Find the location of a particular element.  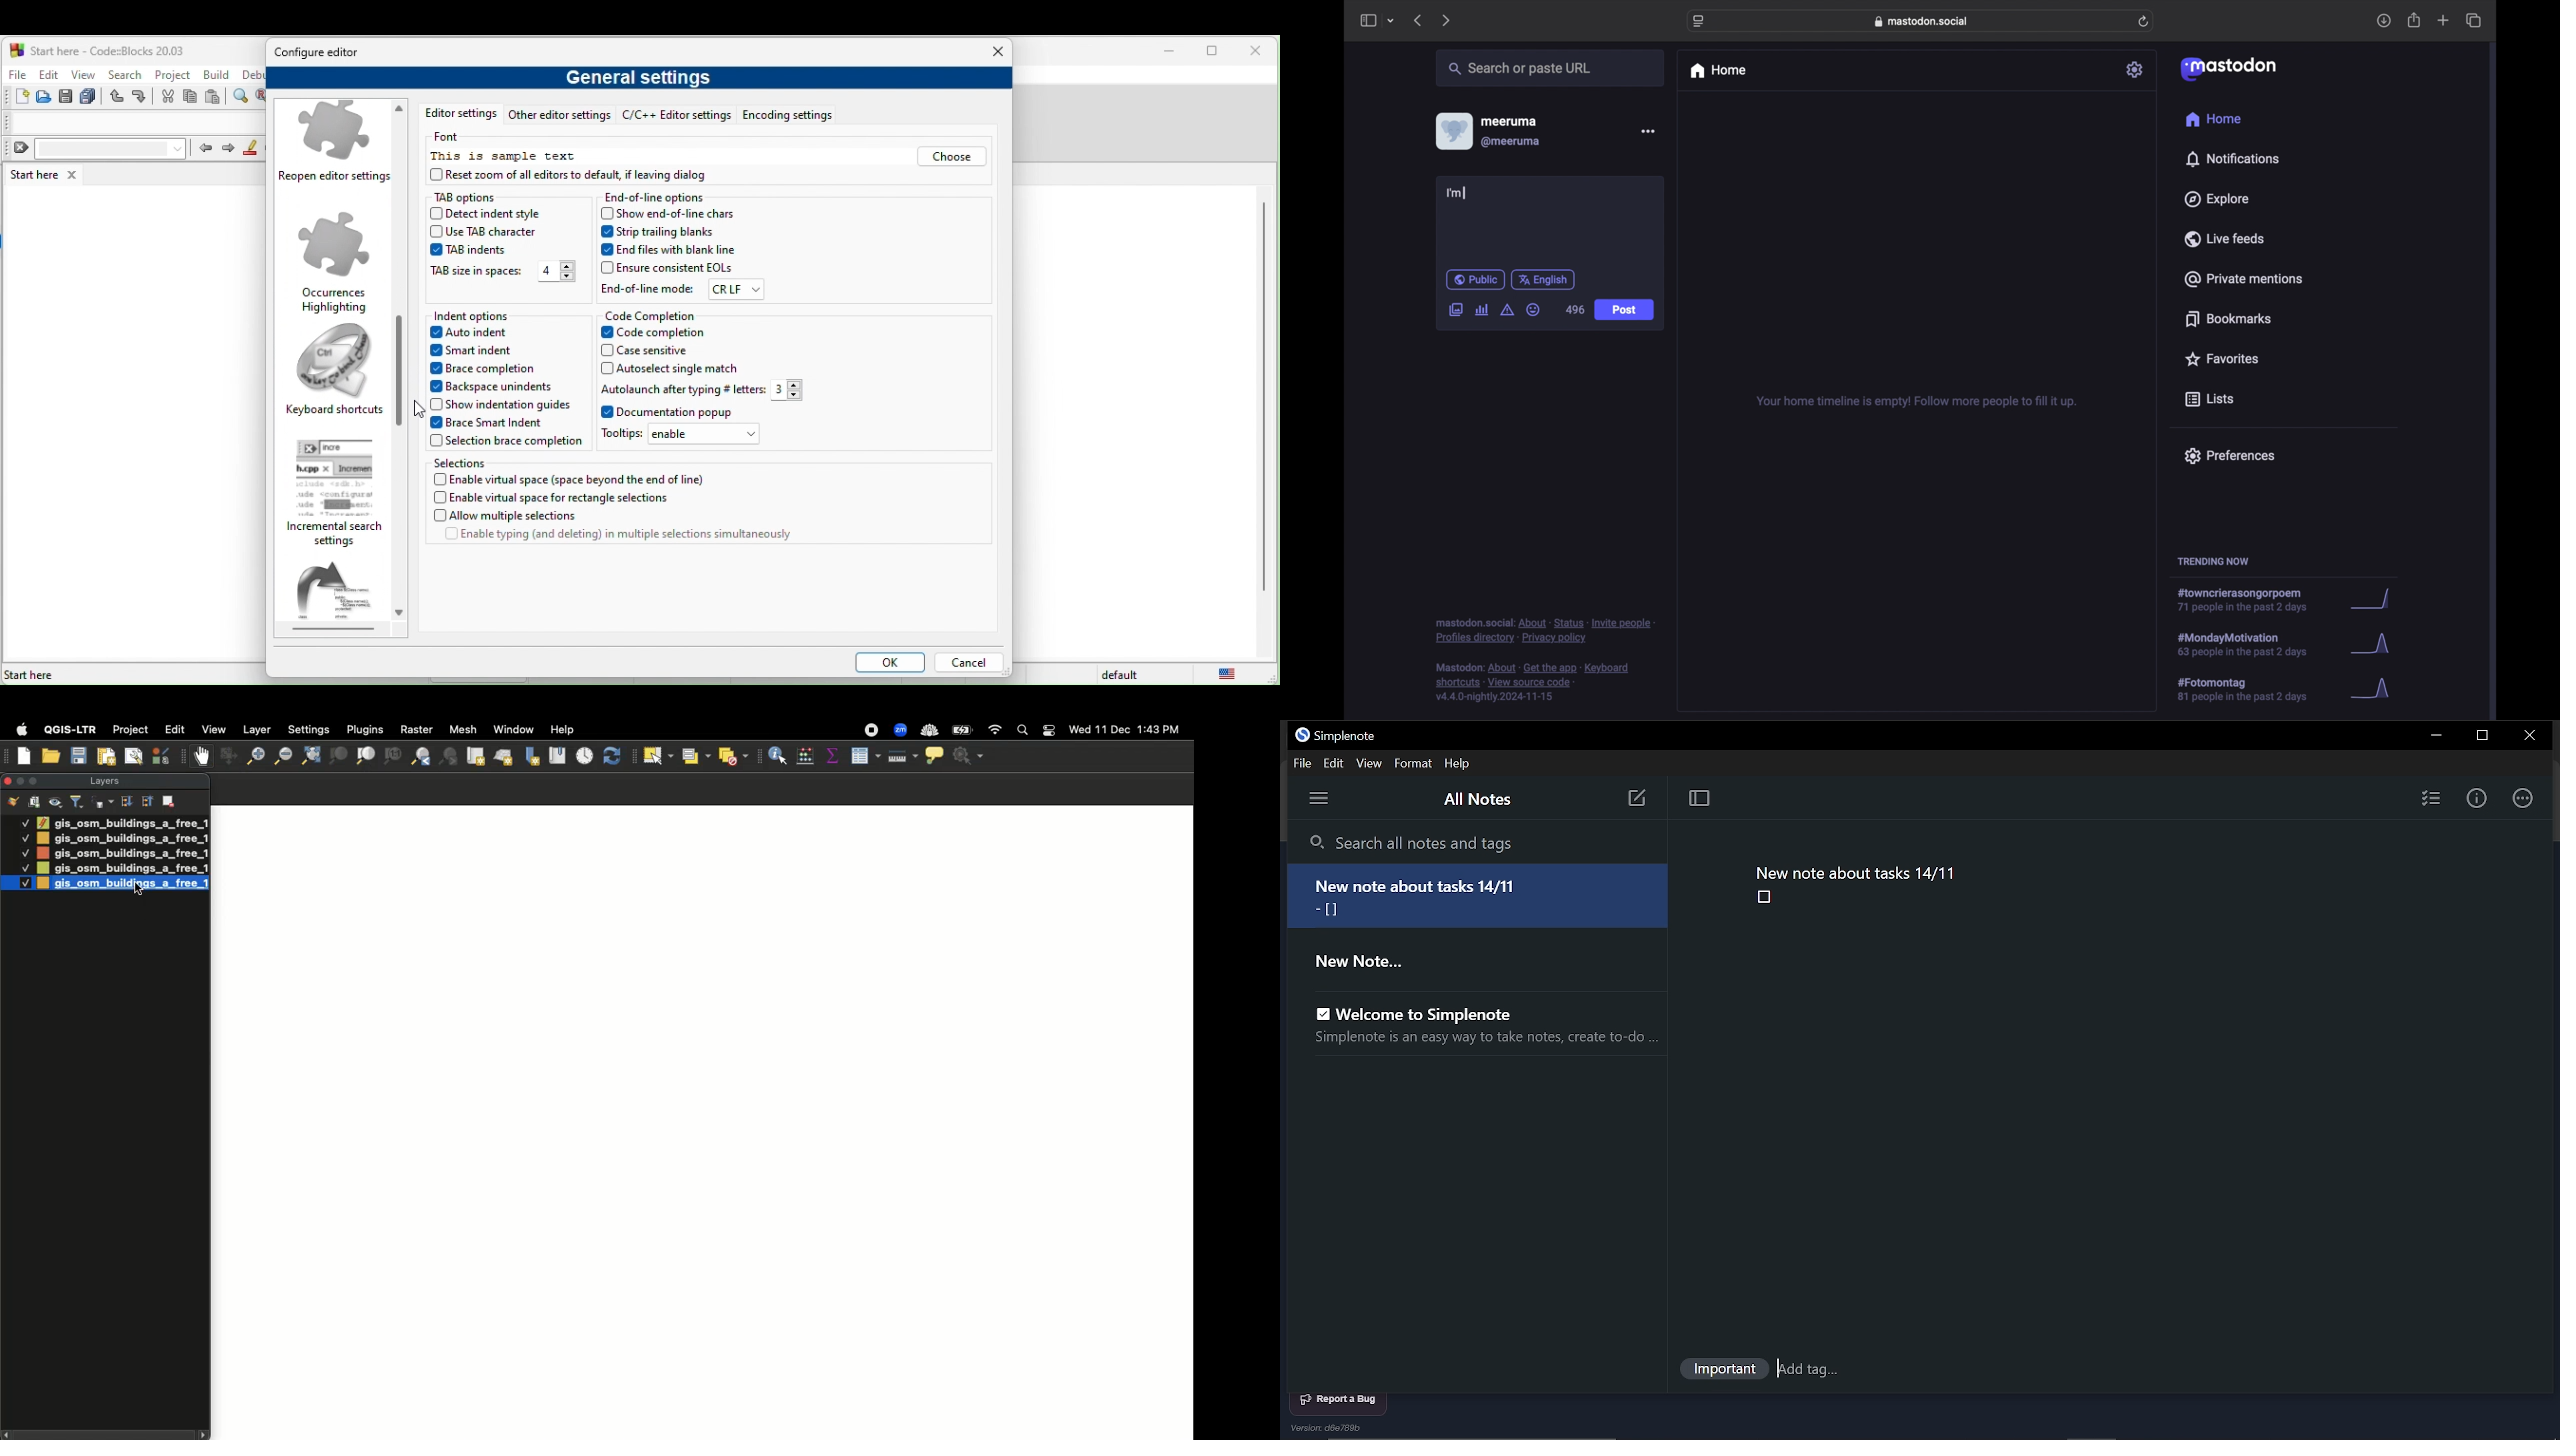

Start here is located at coordinates (30, 675).